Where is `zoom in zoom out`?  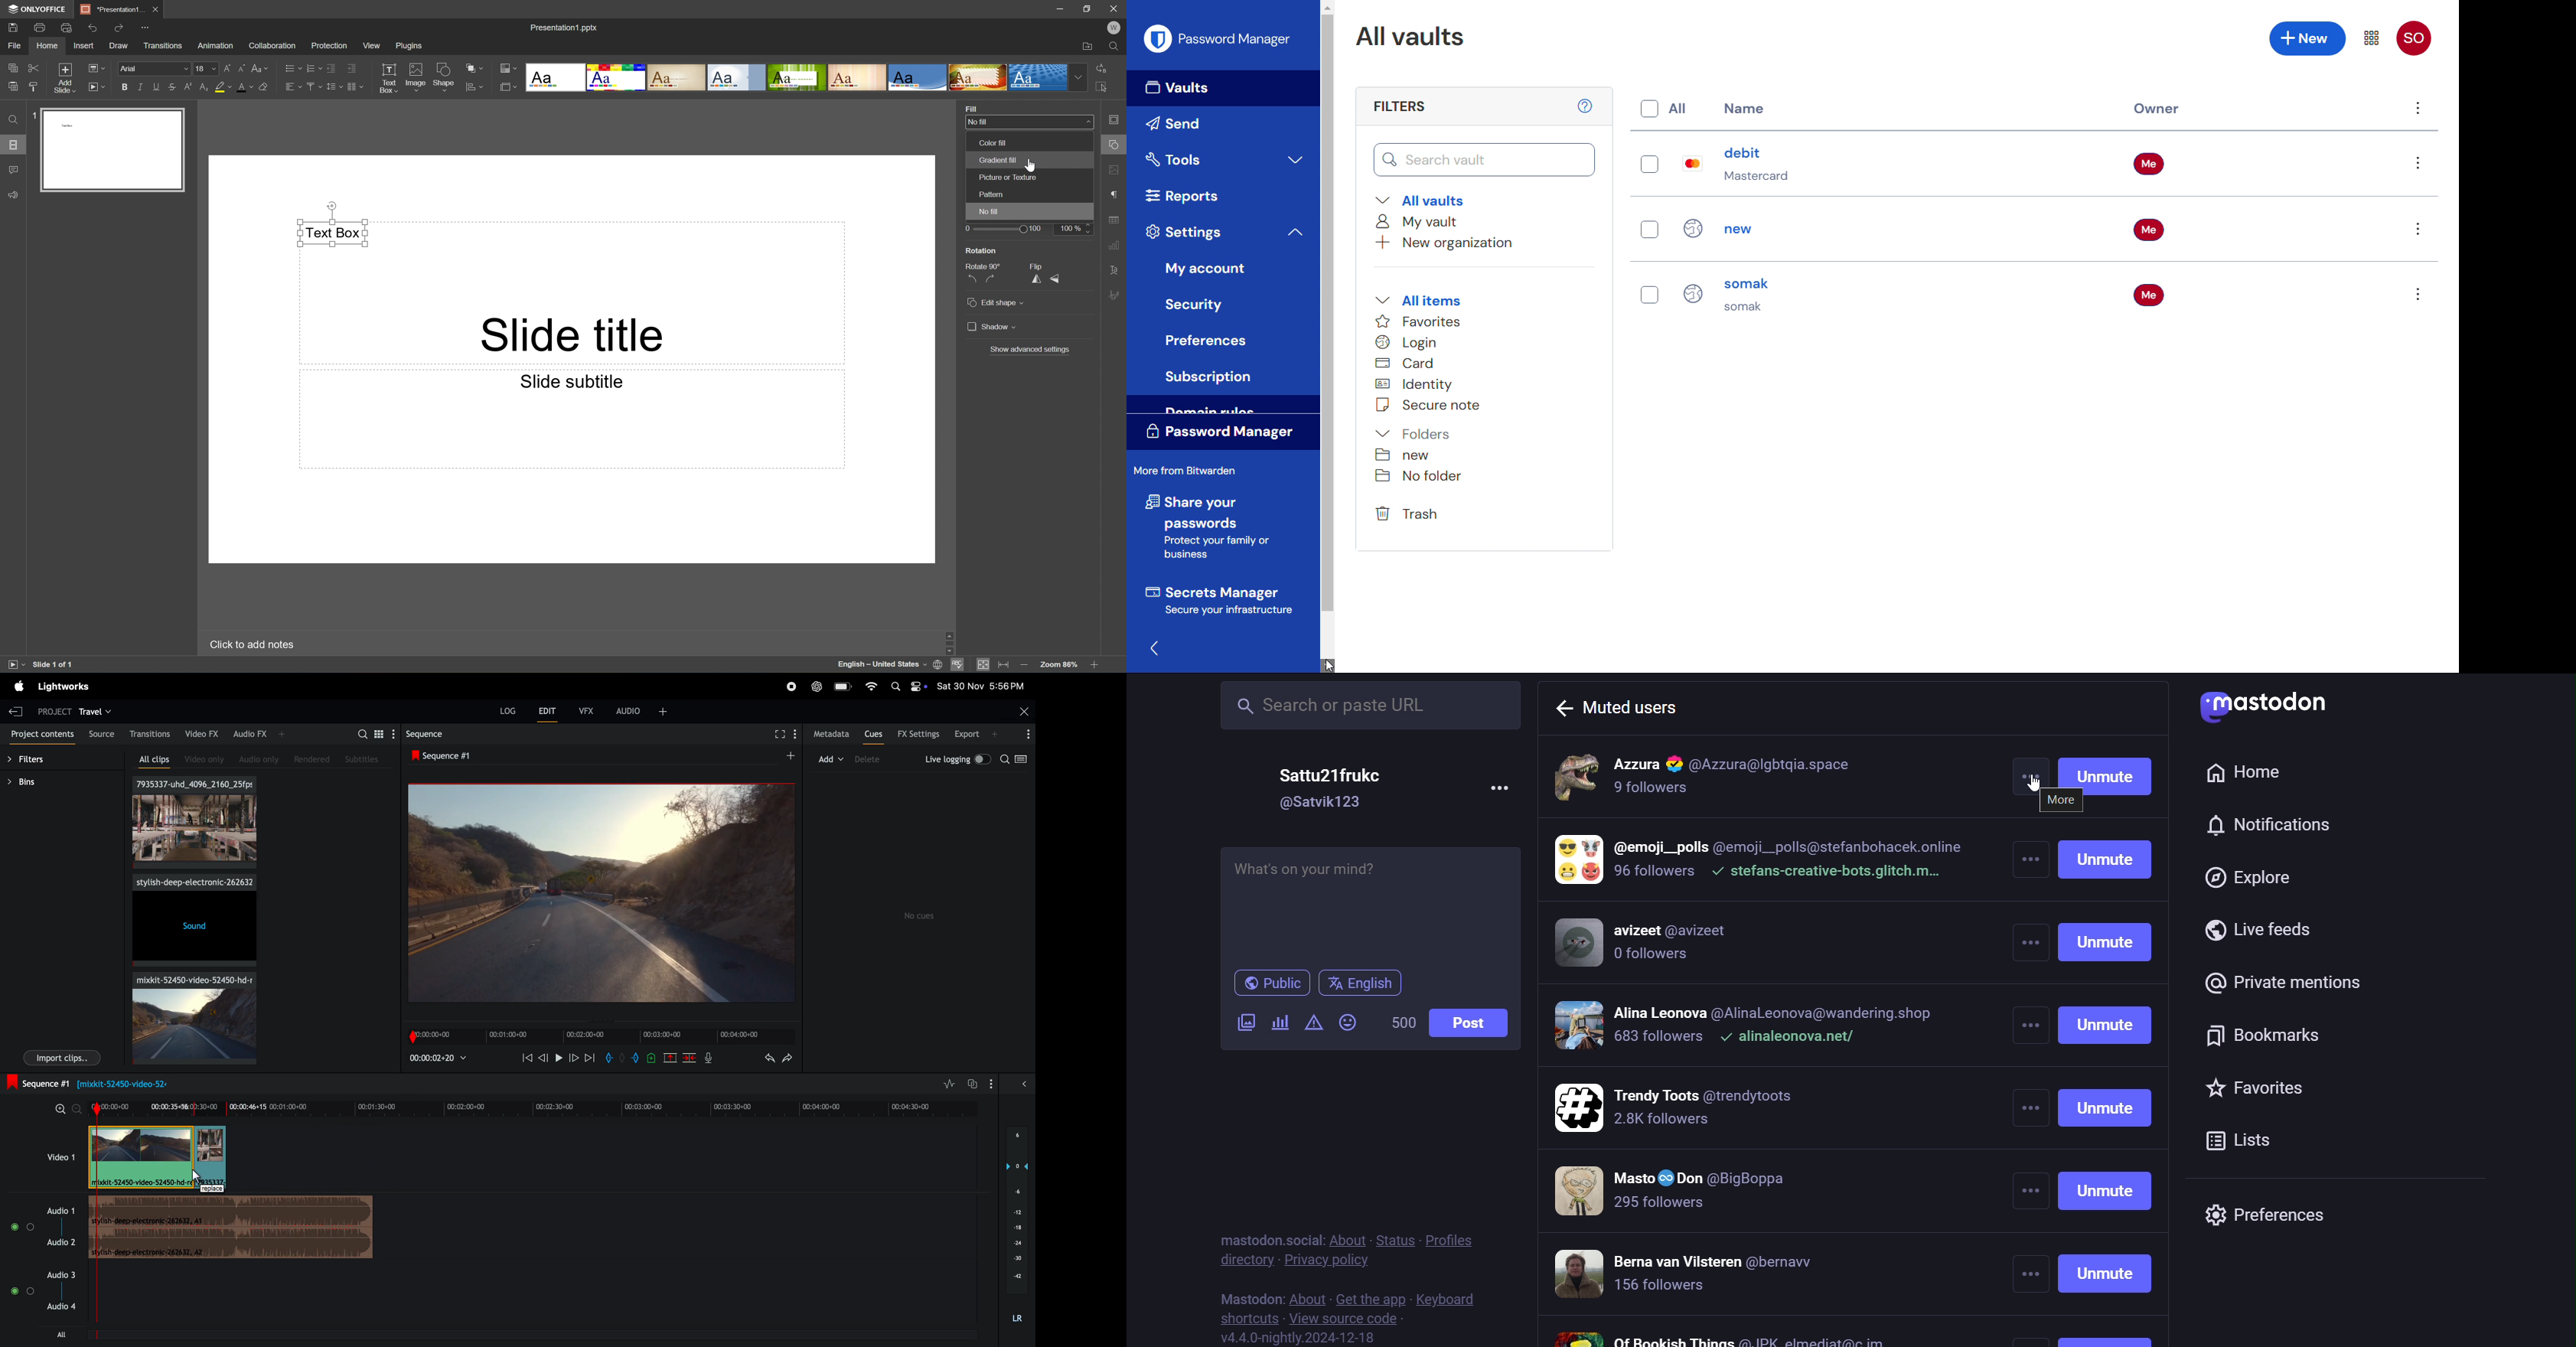
zoom in zoom out is located at coordinates (62, 1109).